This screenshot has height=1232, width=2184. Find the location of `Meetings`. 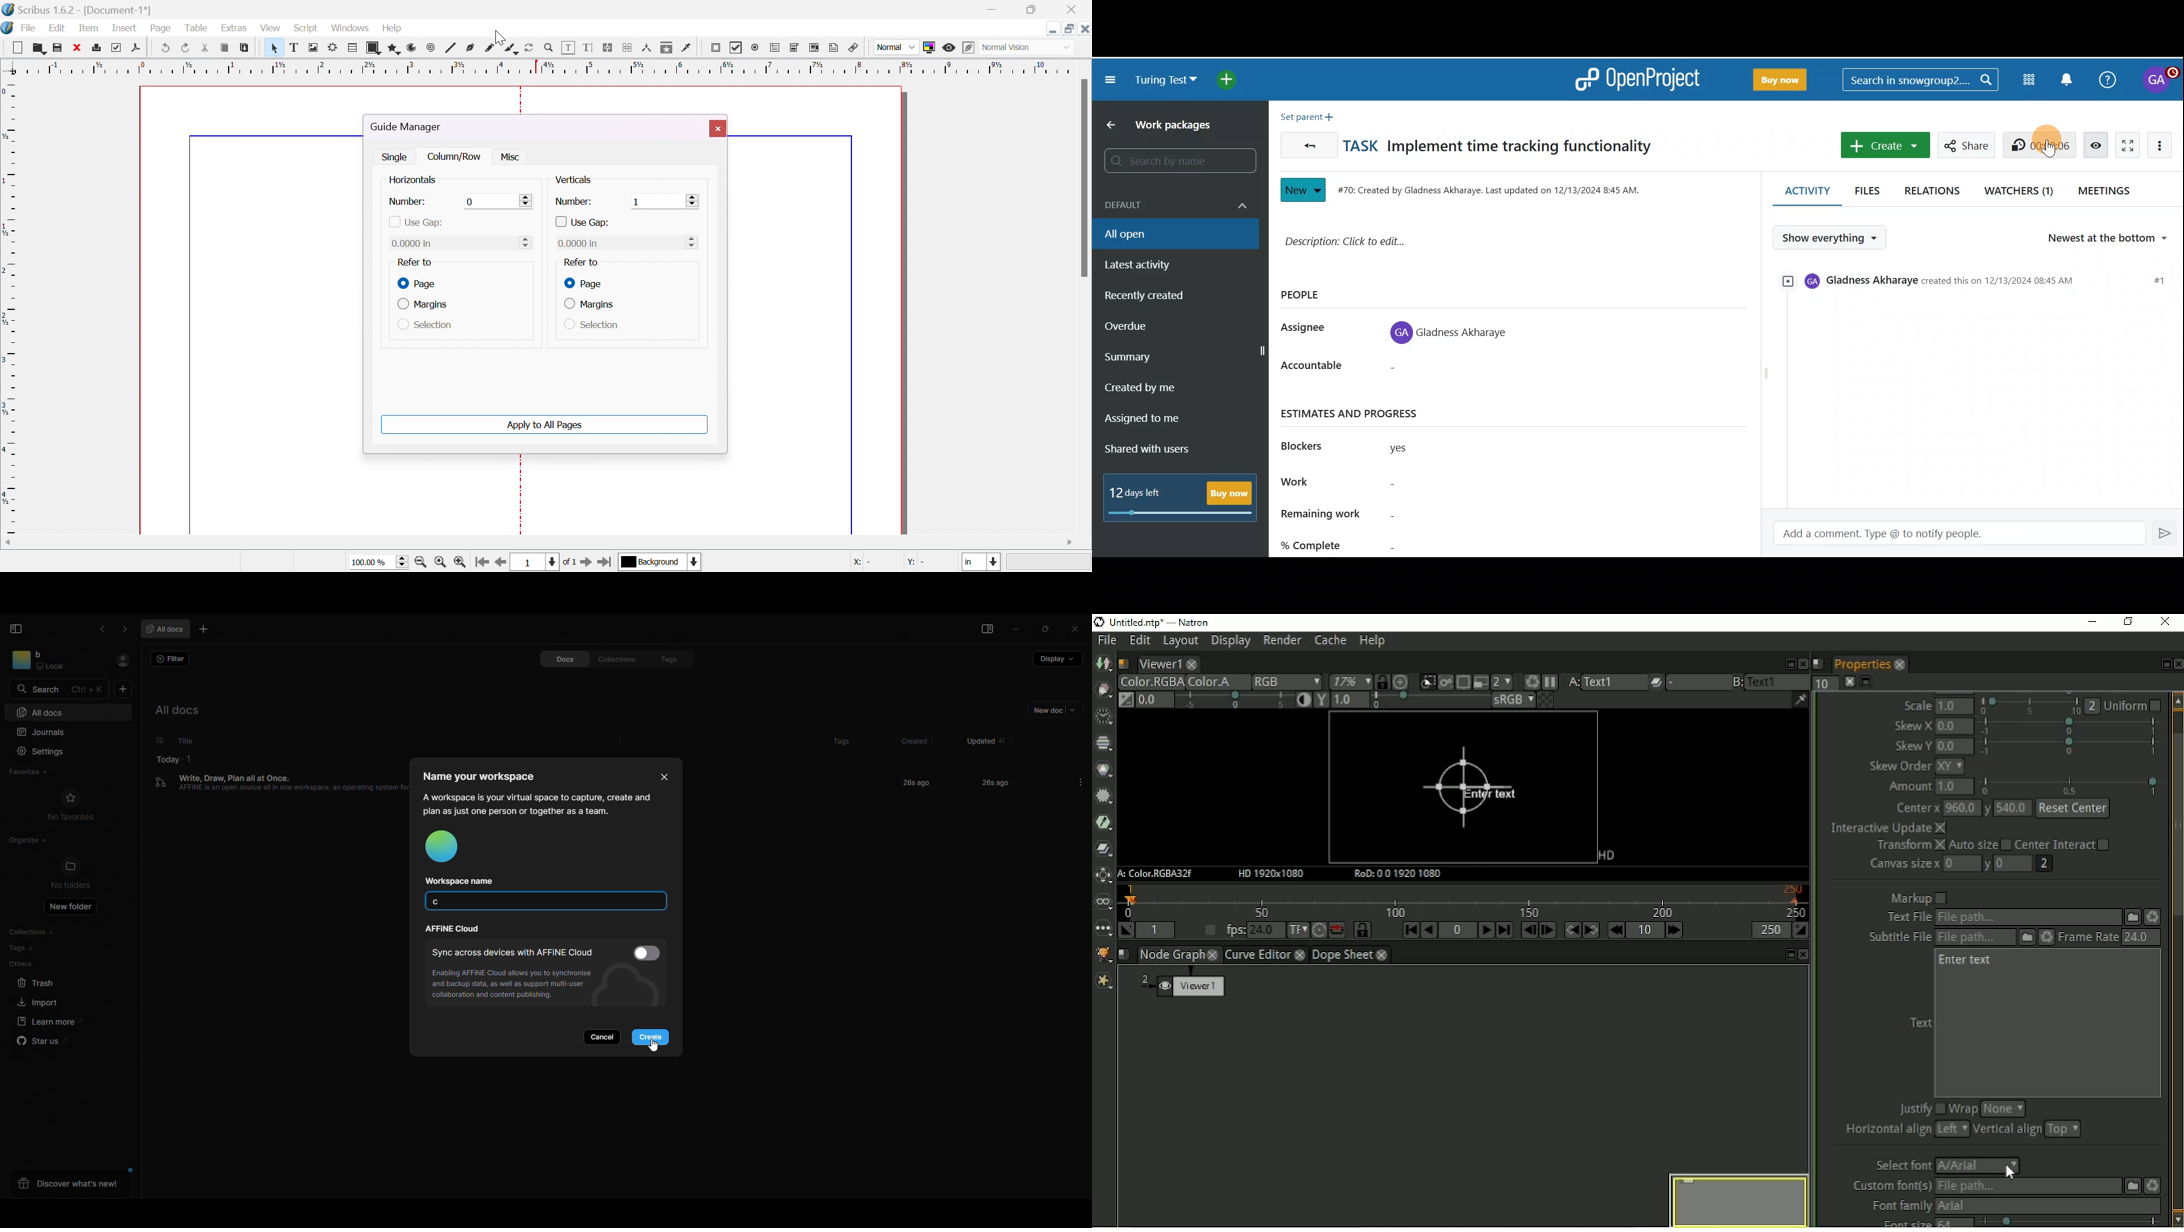

Meetings is located at coordinates (2109, 190).